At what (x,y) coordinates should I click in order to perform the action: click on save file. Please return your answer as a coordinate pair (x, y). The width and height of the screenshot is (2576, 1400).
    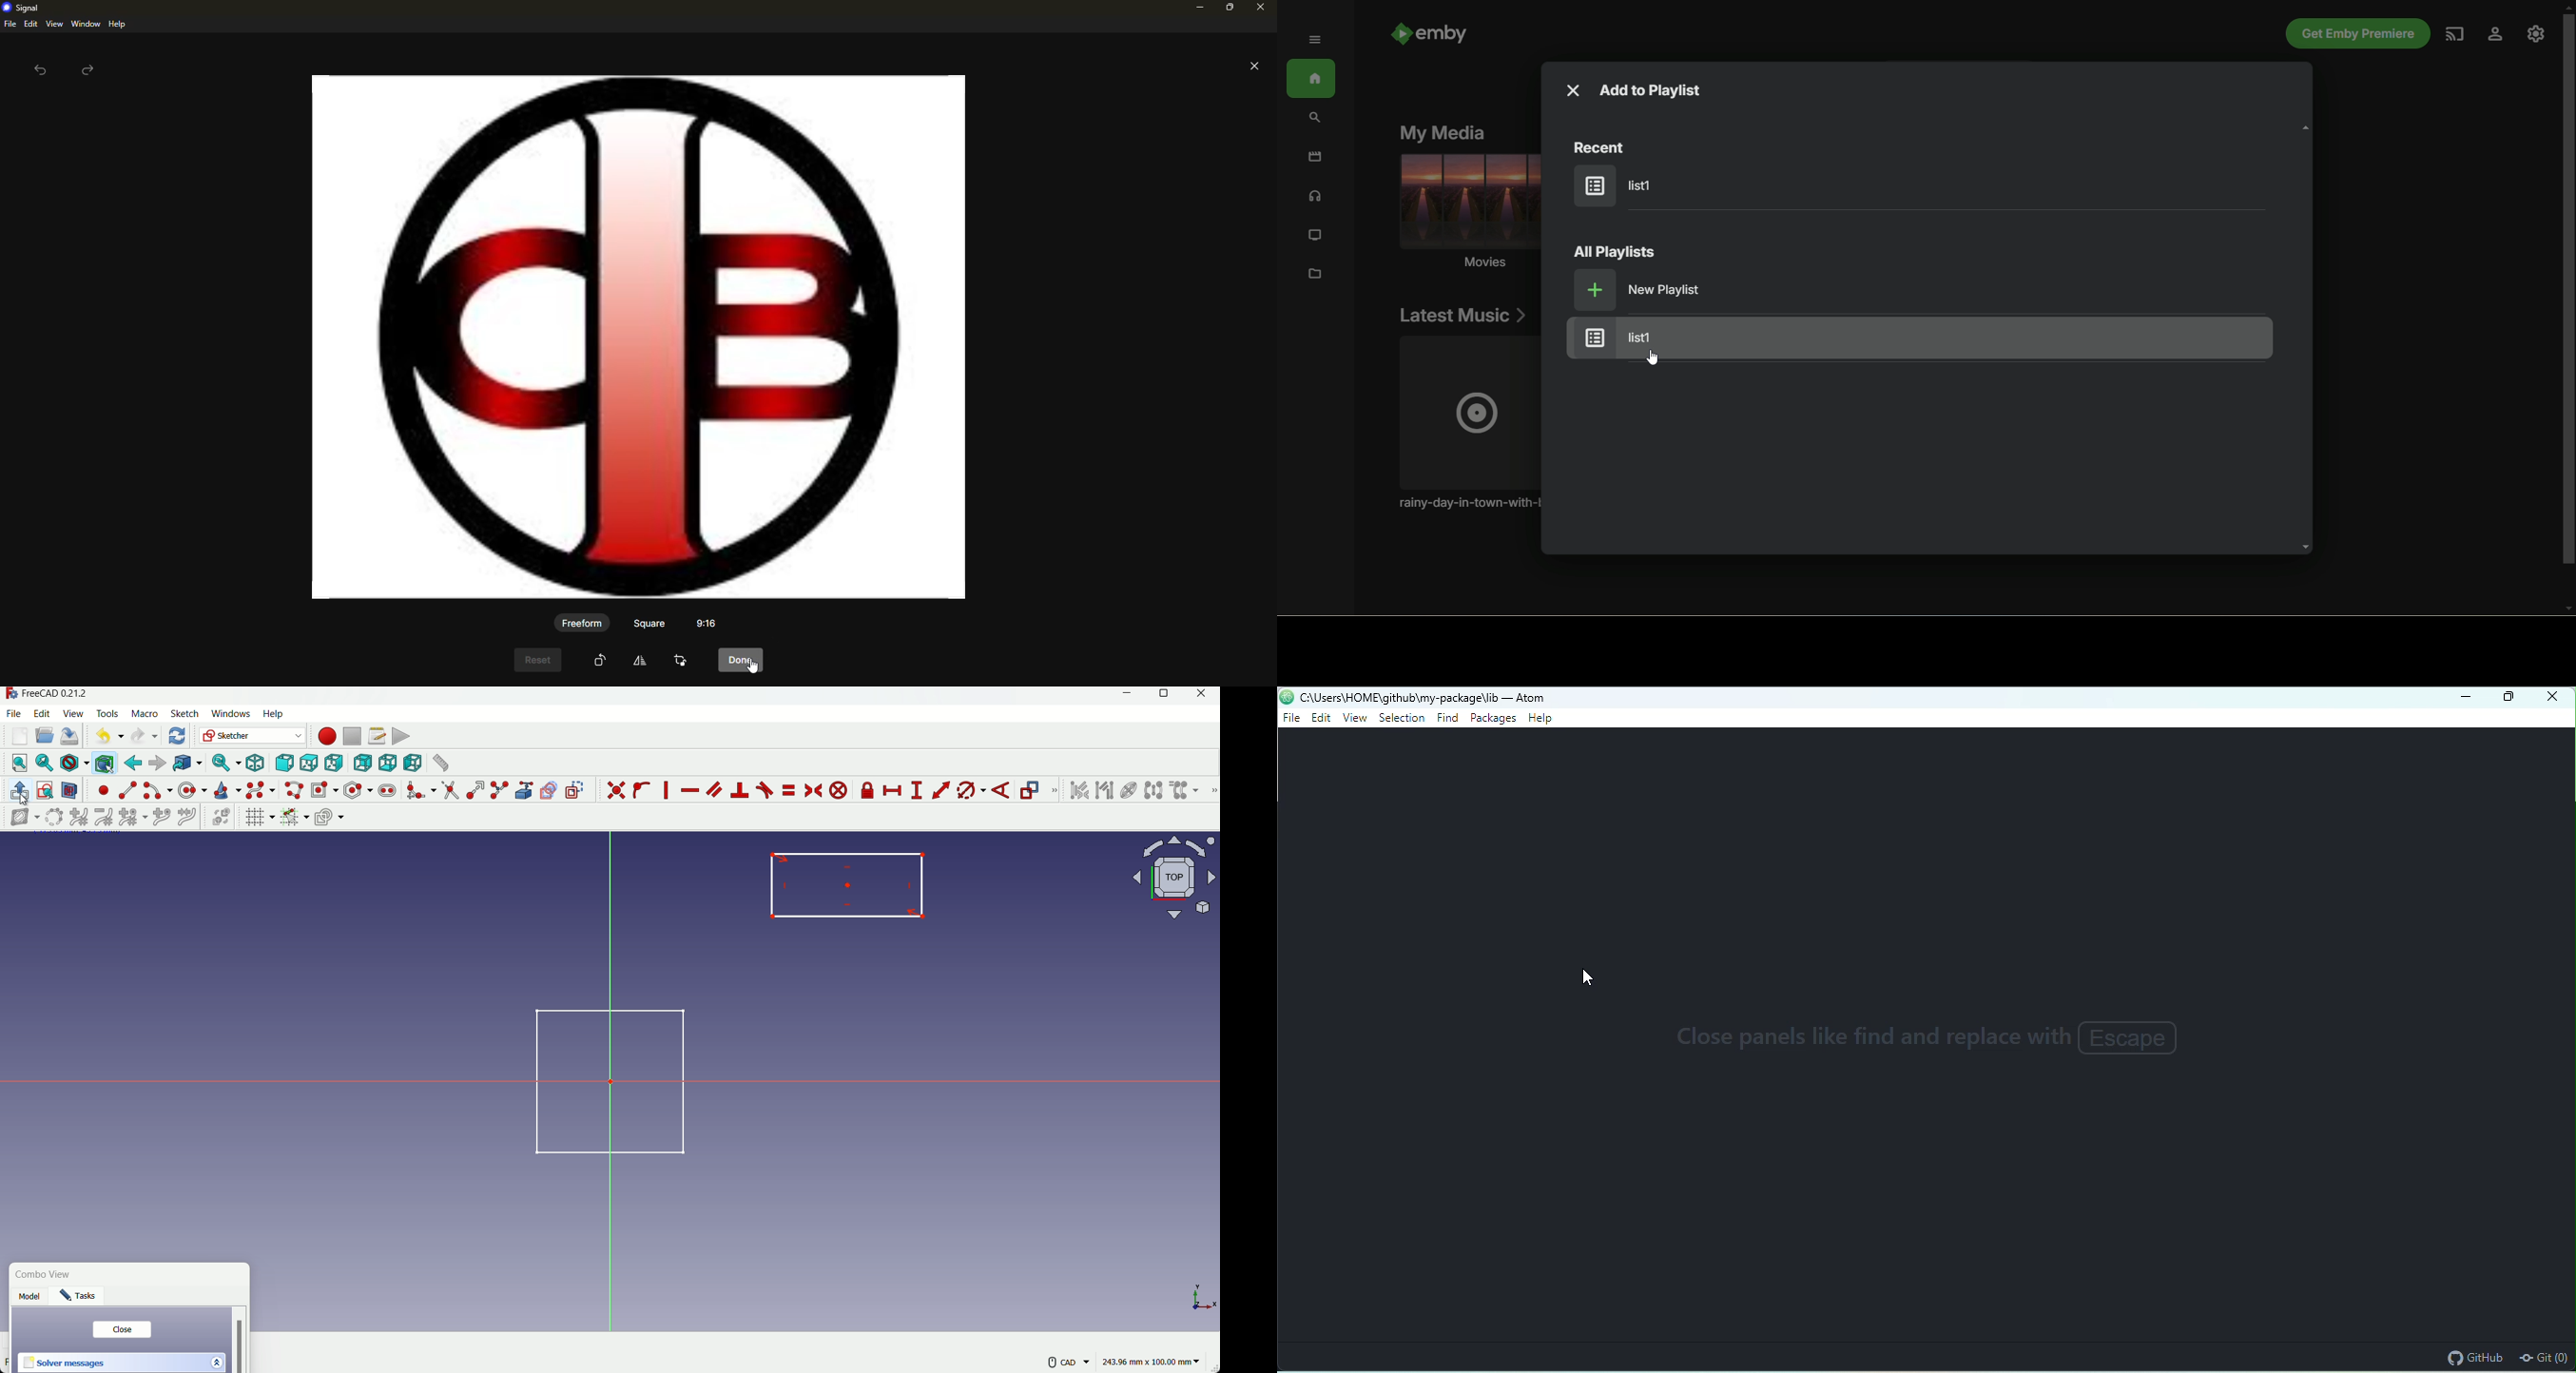
    Looking at the image, I should click on (70, 737).